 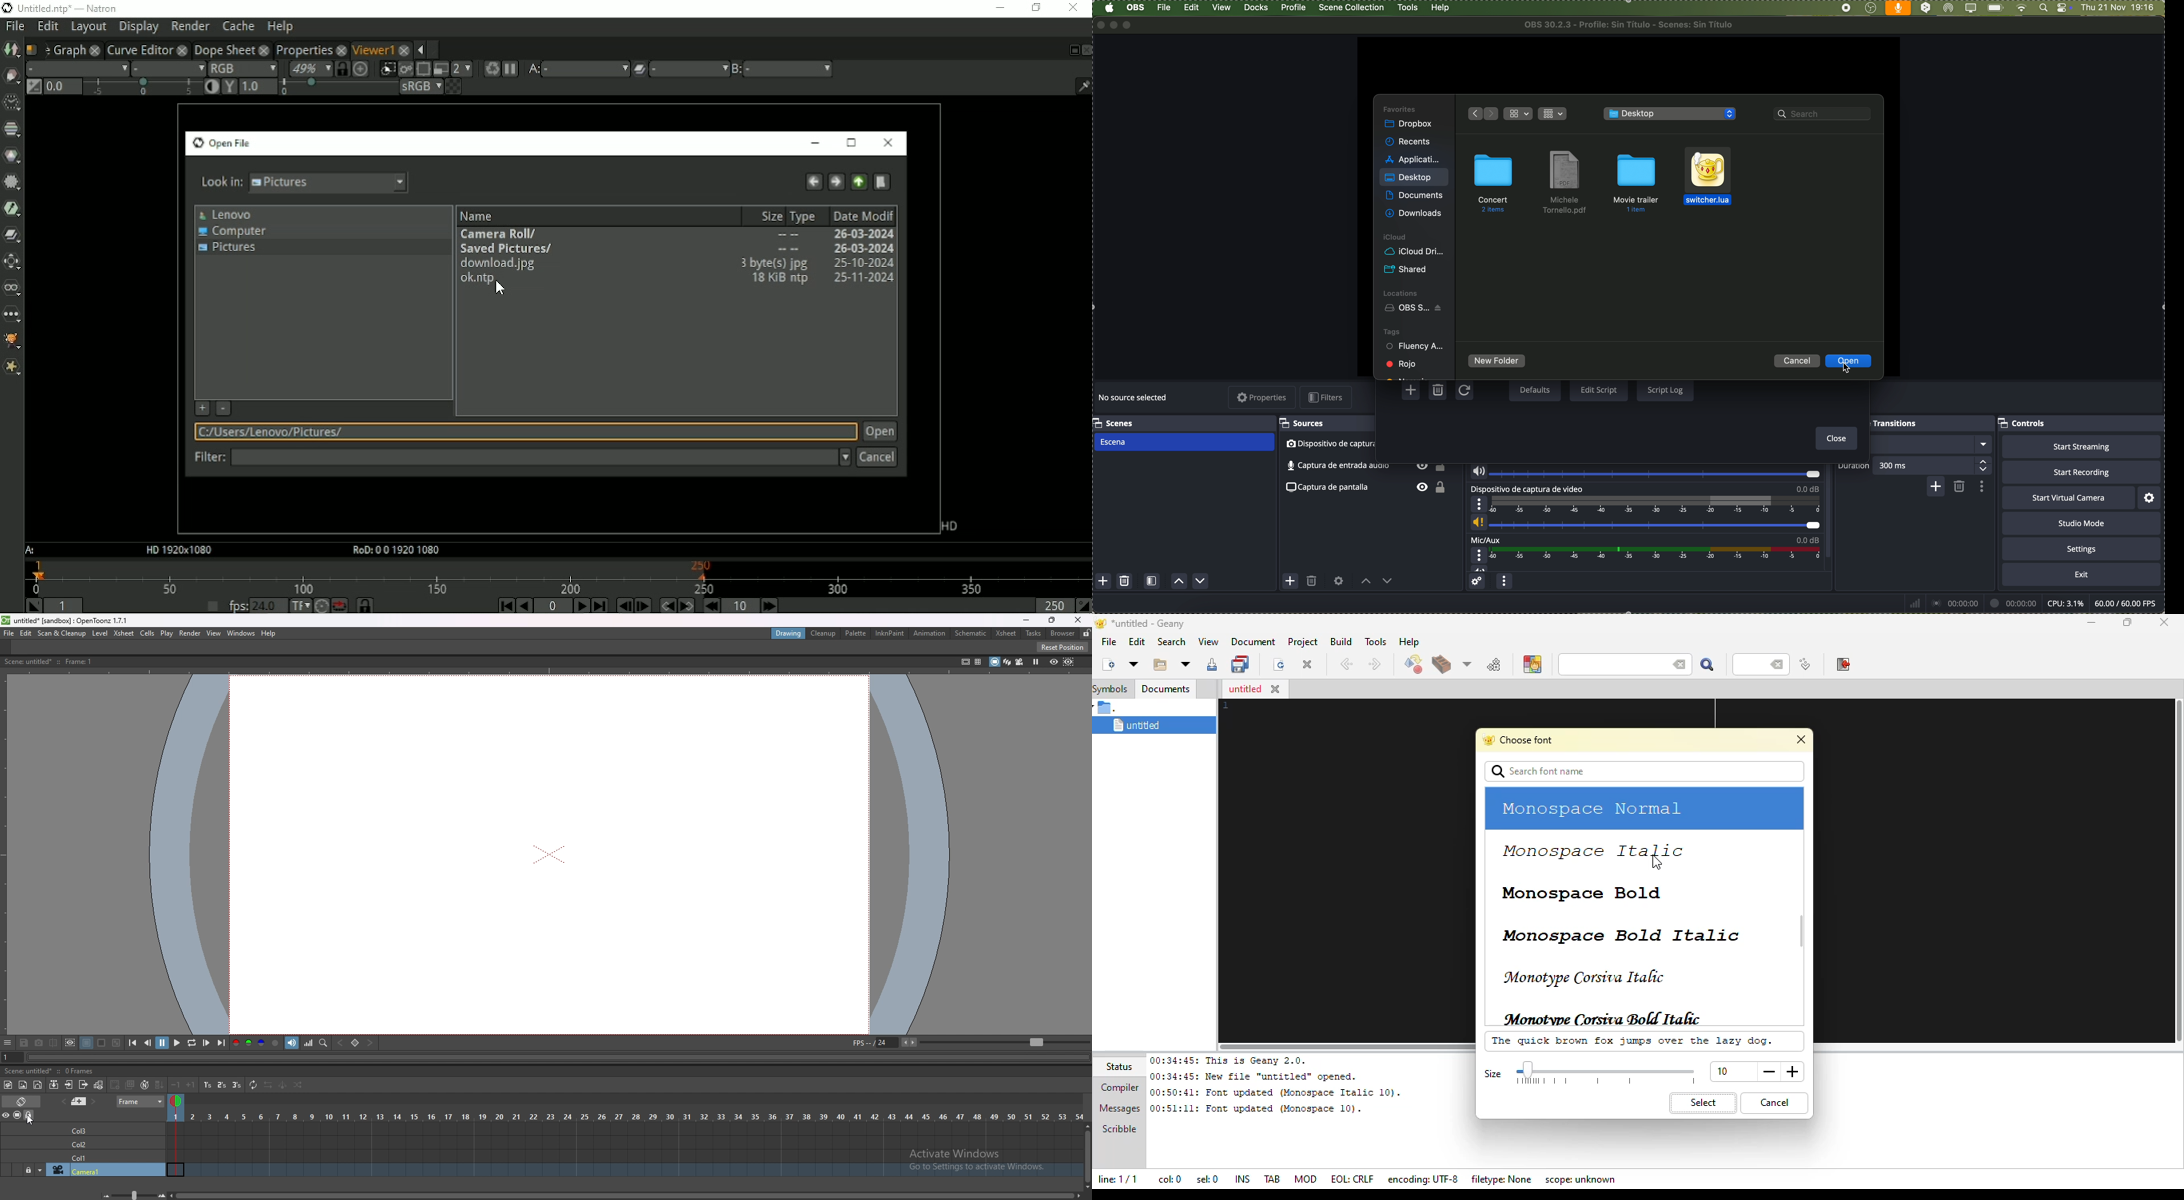 What do you see at coordinates (1632, 1041) in the screenshot?
I see `the quick brown fox jumps over the lazy dog.` at bounding box center [1632, 1041].